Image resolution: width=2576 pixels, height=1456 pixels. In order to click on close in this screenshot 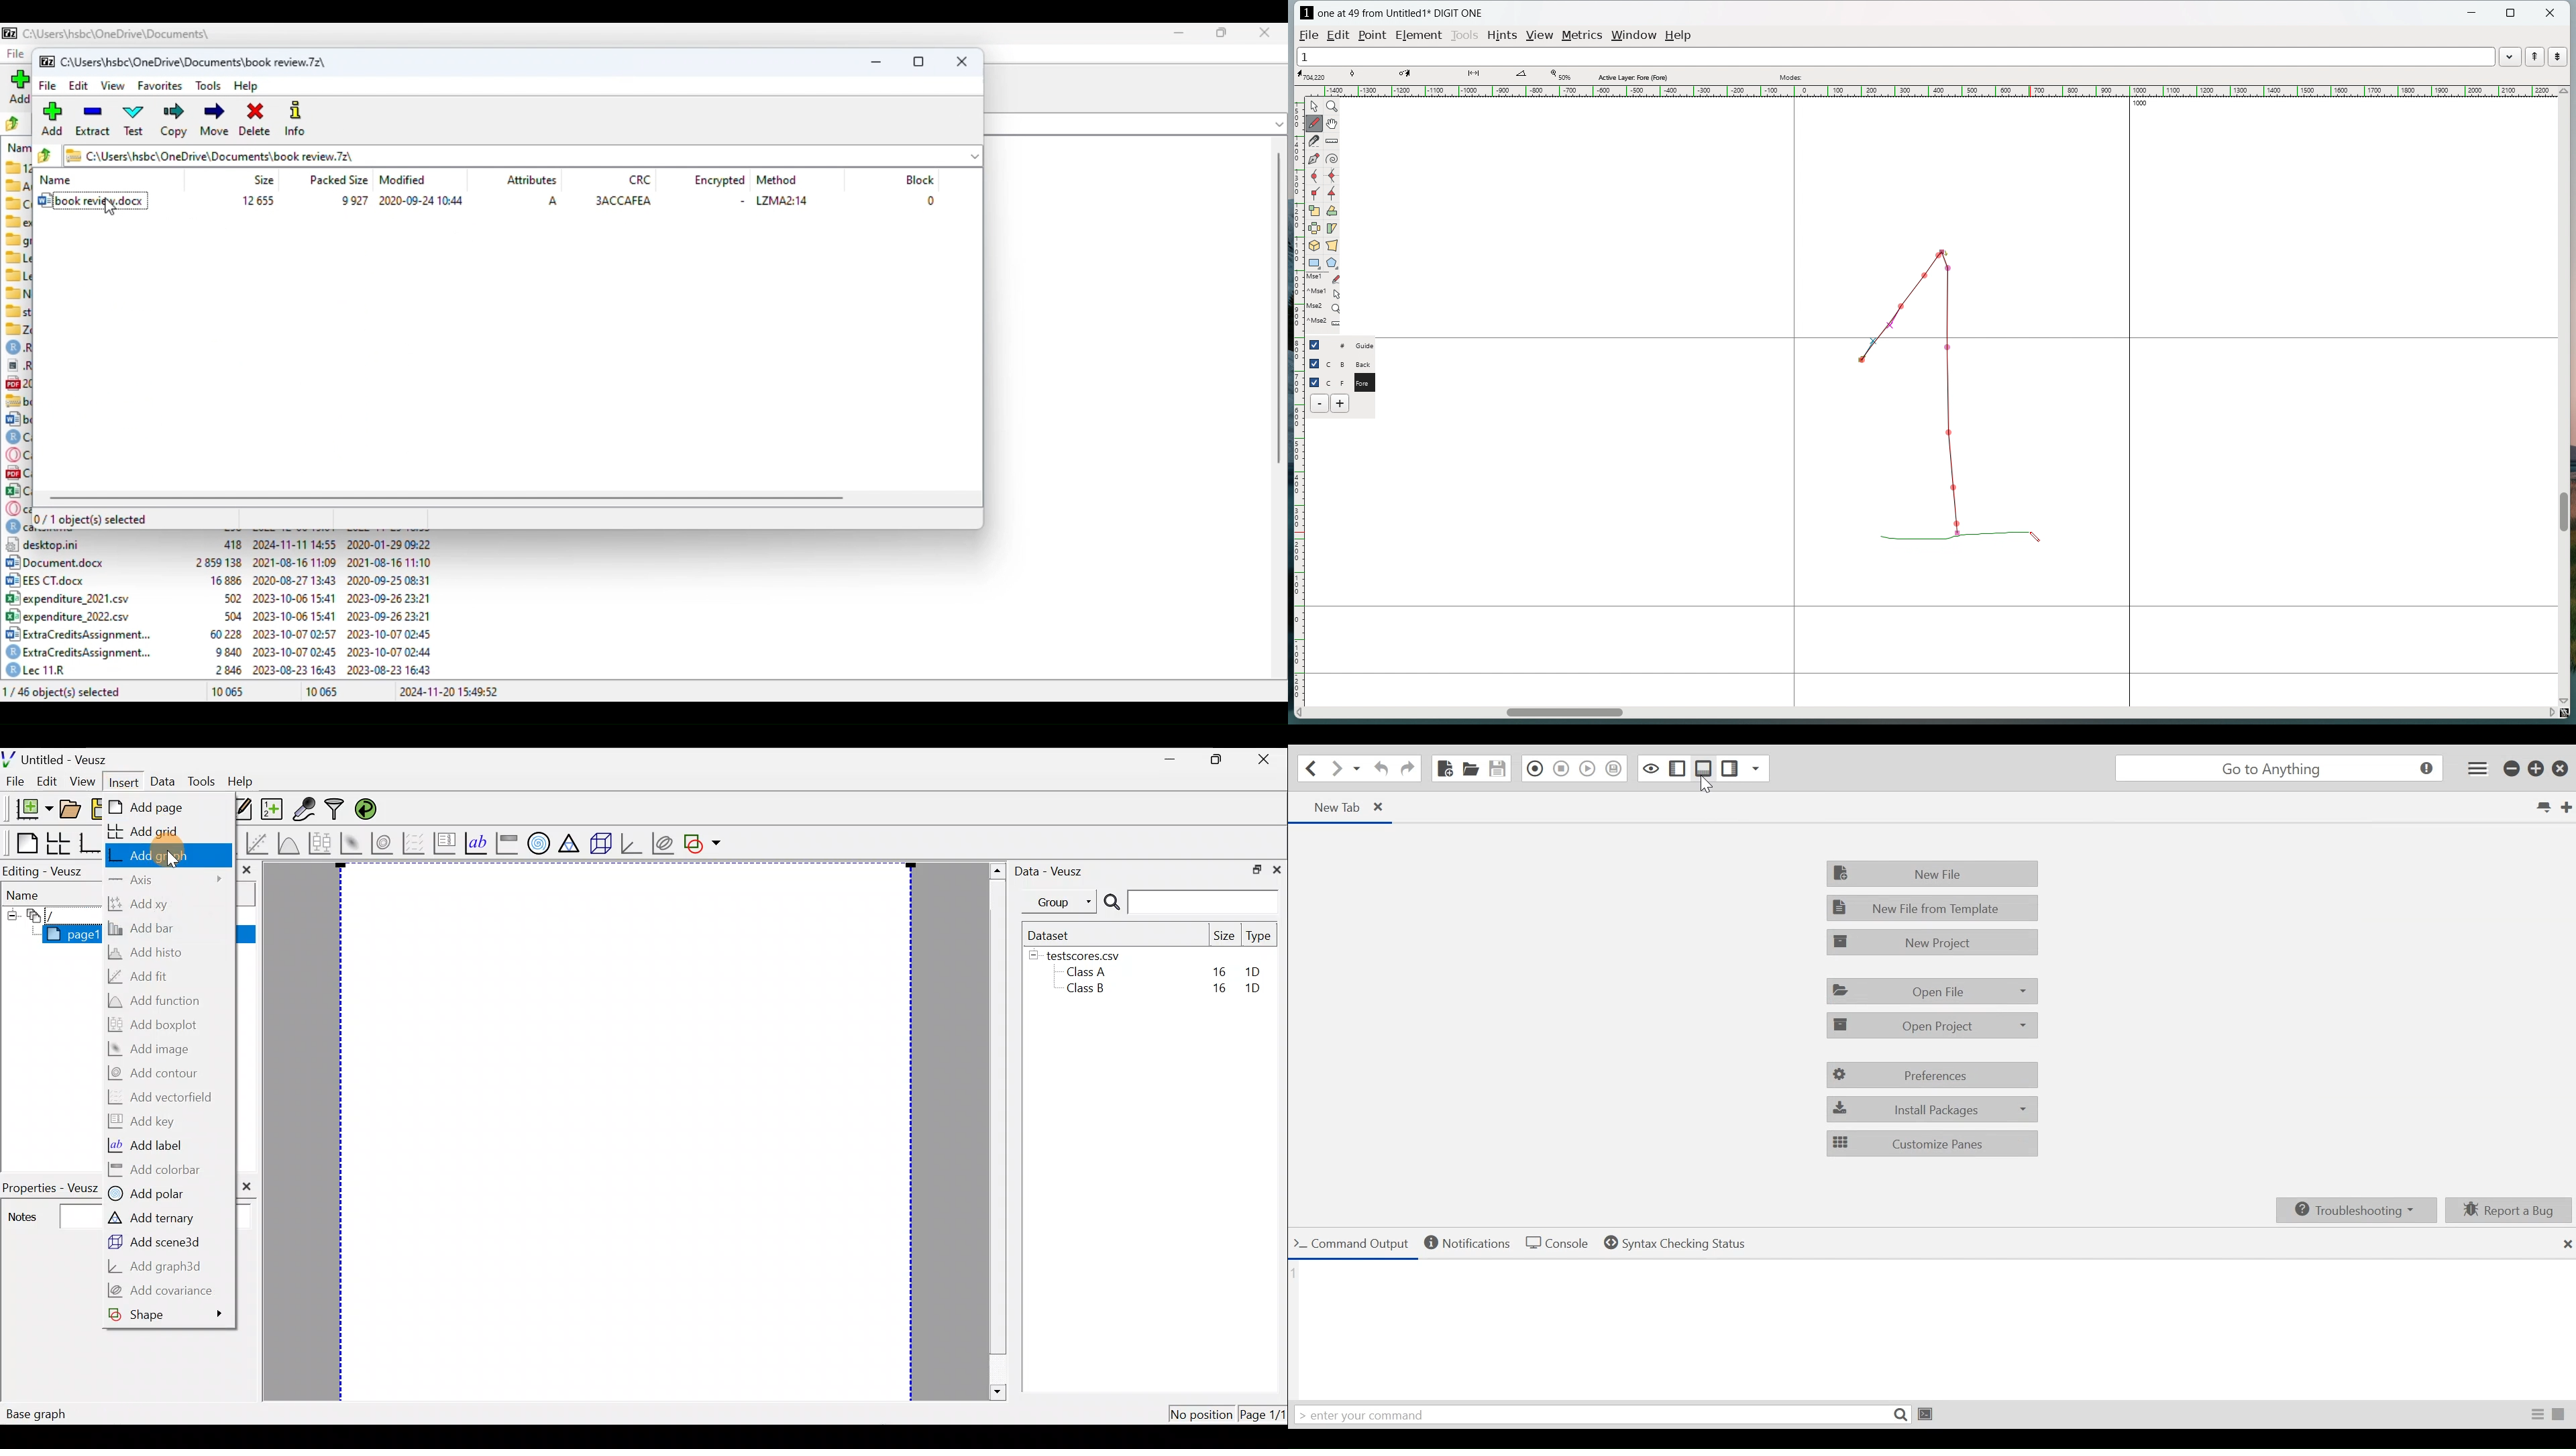, I will do `click(1265, 33)`.